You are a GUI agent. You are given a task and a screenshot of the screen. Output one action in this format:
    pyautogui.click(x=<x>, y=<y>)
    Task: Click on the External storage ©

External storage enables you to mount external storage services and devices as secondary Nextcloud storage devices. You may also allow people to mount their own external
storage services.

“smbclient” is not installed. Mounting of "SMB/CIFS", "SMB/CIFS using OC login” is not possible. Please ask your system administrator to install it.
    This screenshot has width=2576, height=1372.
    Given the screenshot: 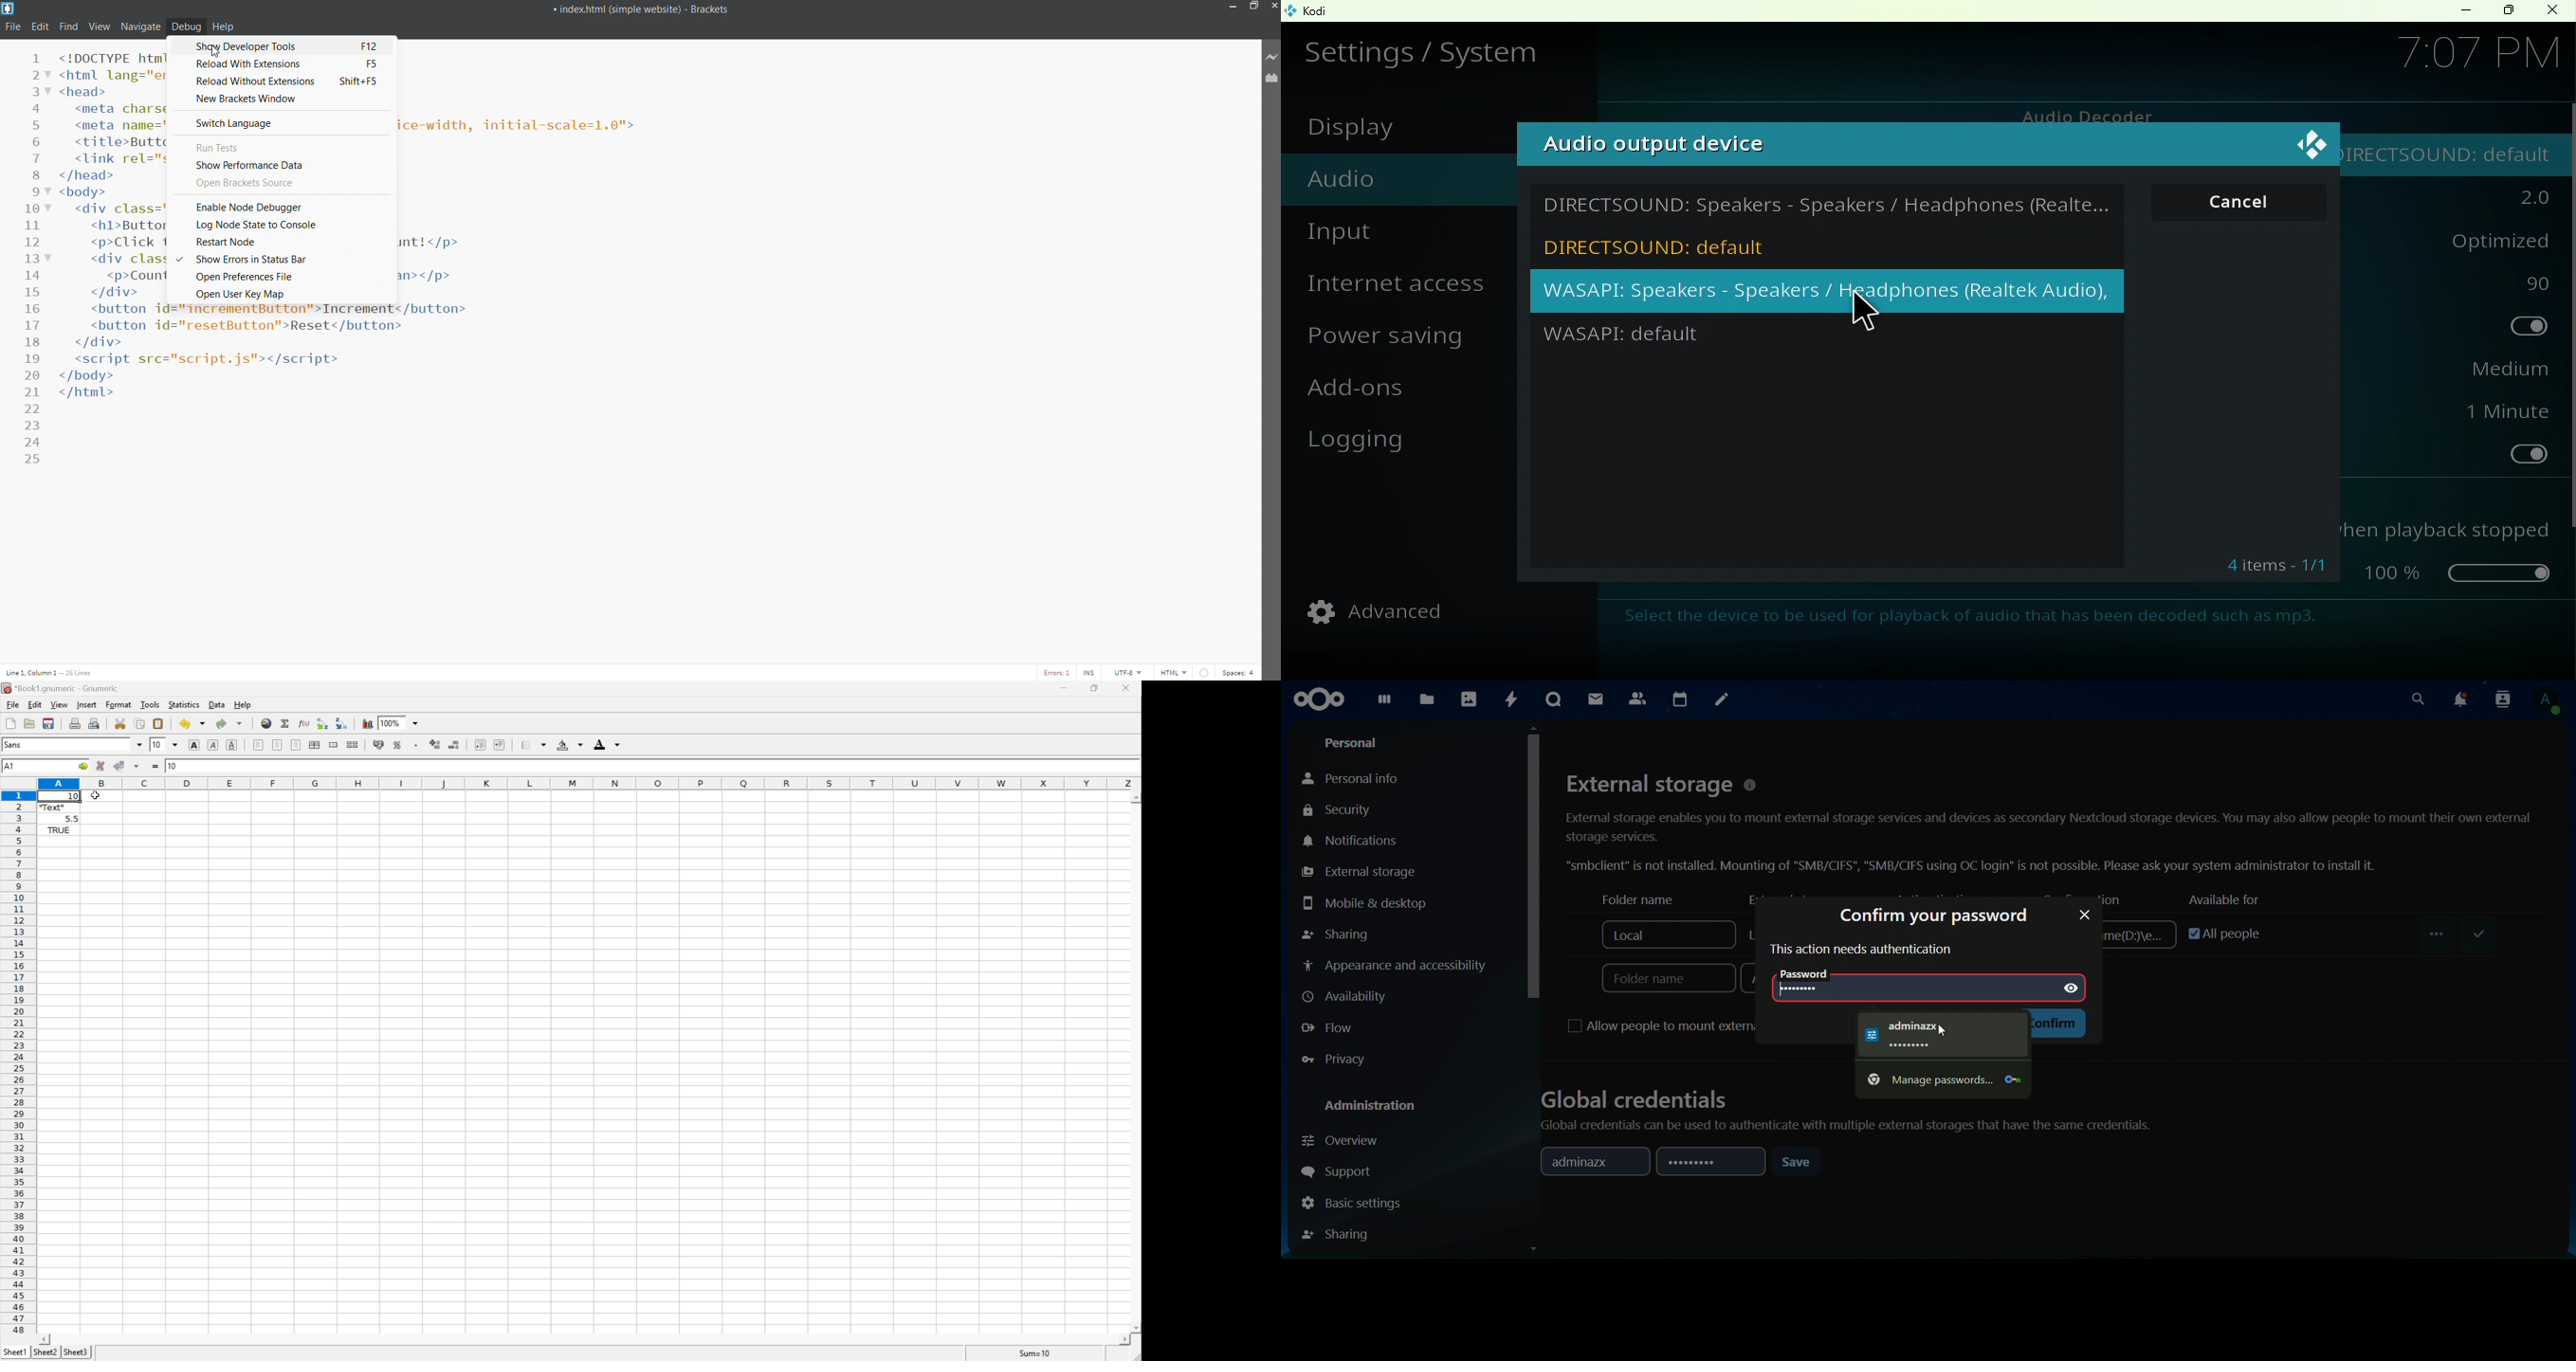 What is the action you would take?
    pyautogui.click(x=2049, y=821)
    